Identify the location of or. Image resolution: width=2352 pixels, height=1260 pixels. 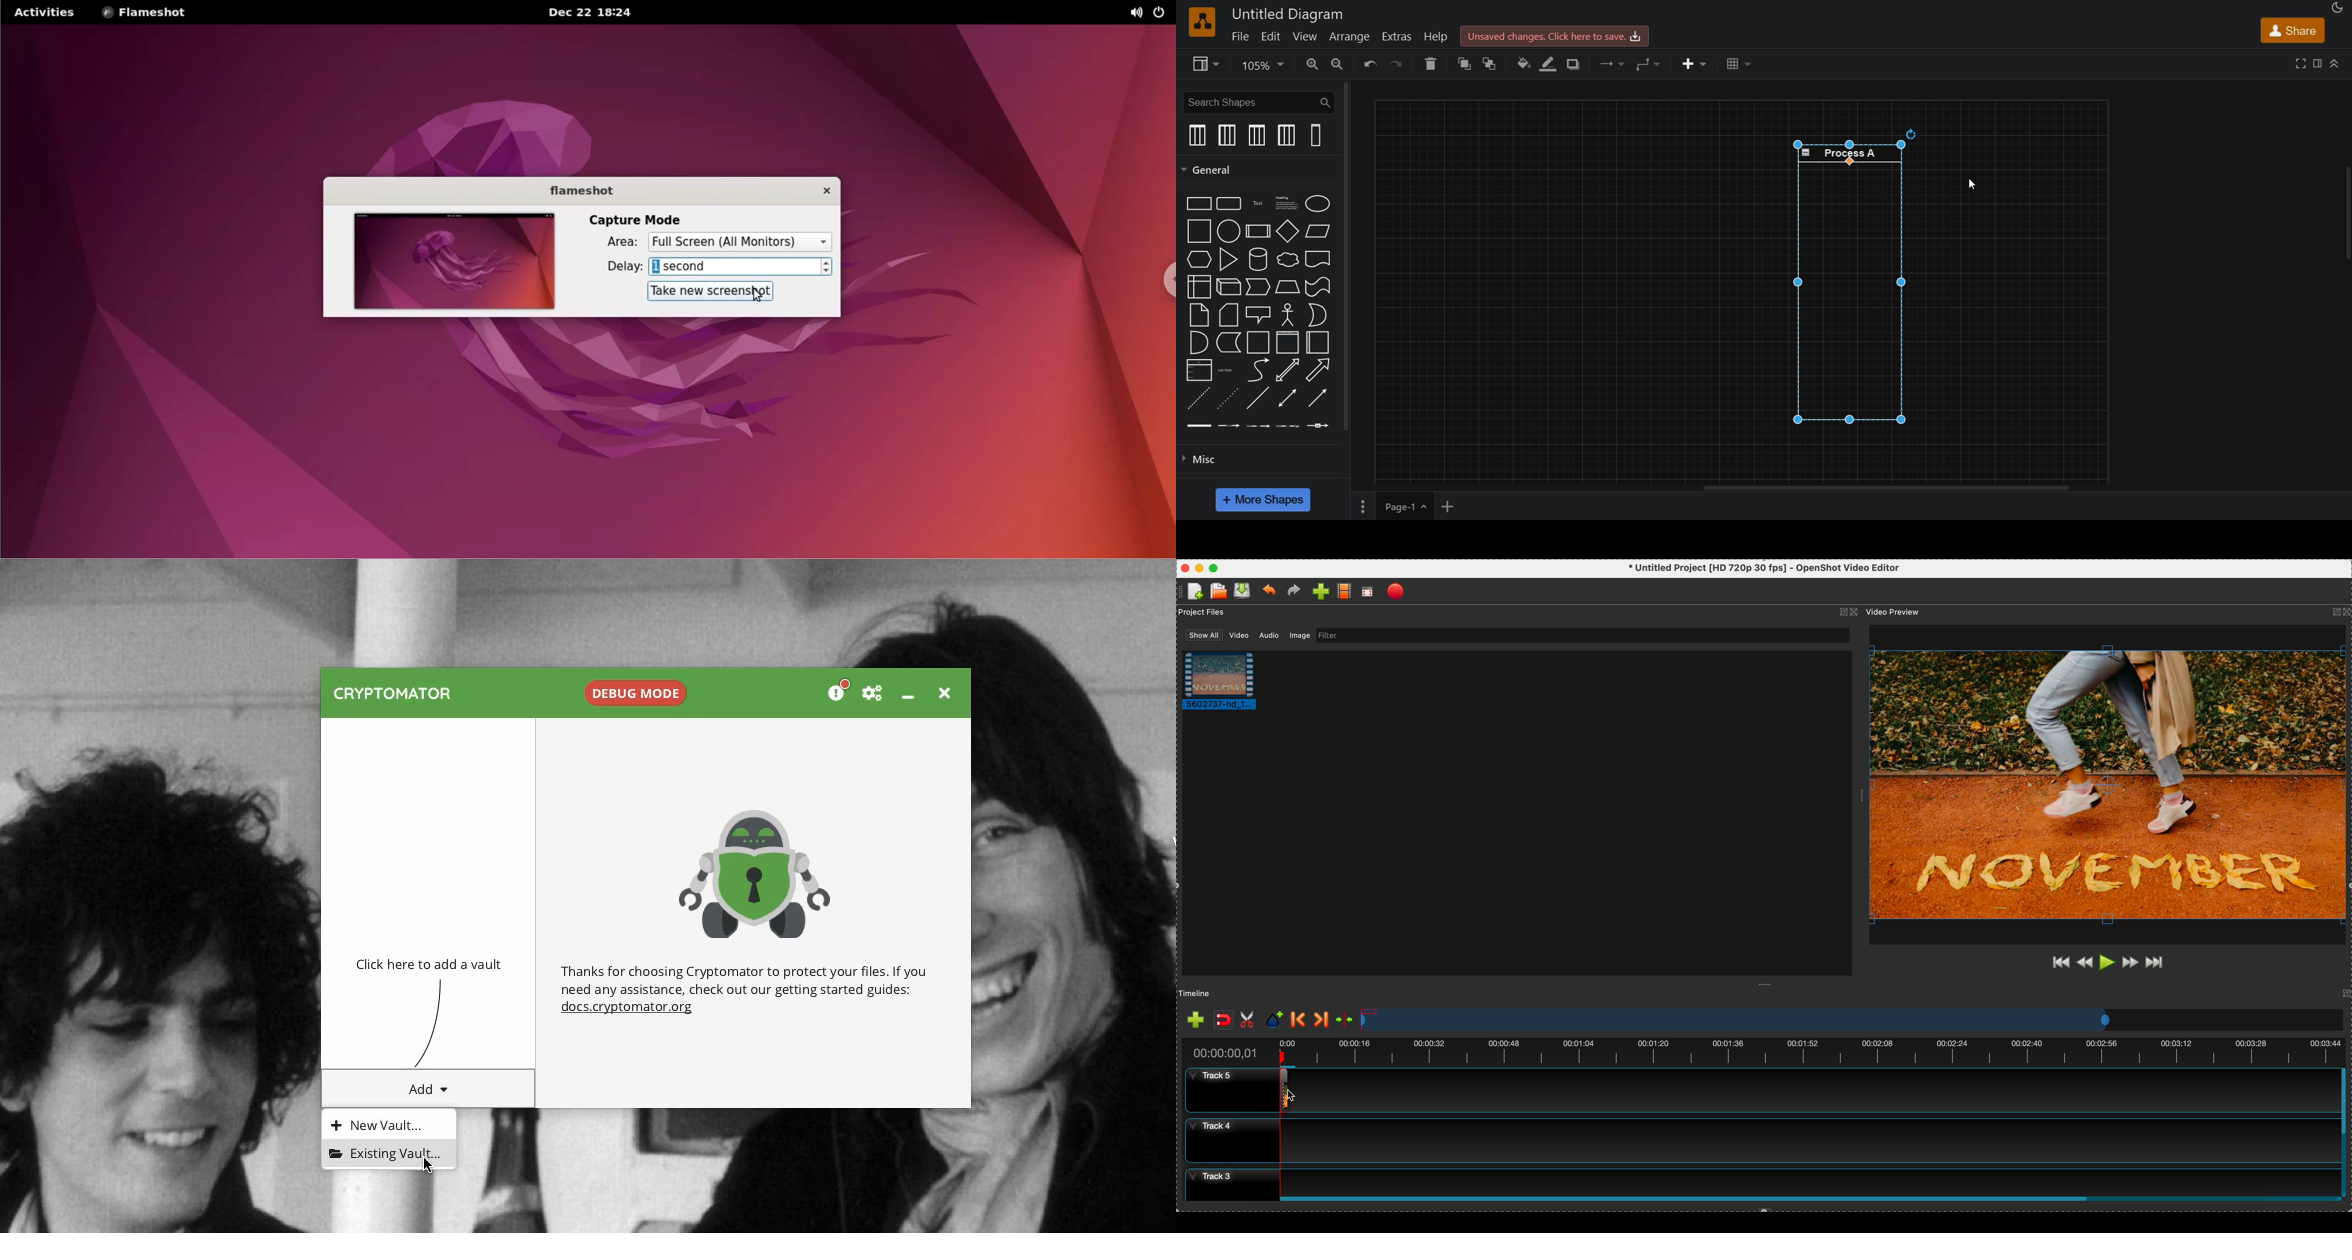
(1318, 316).